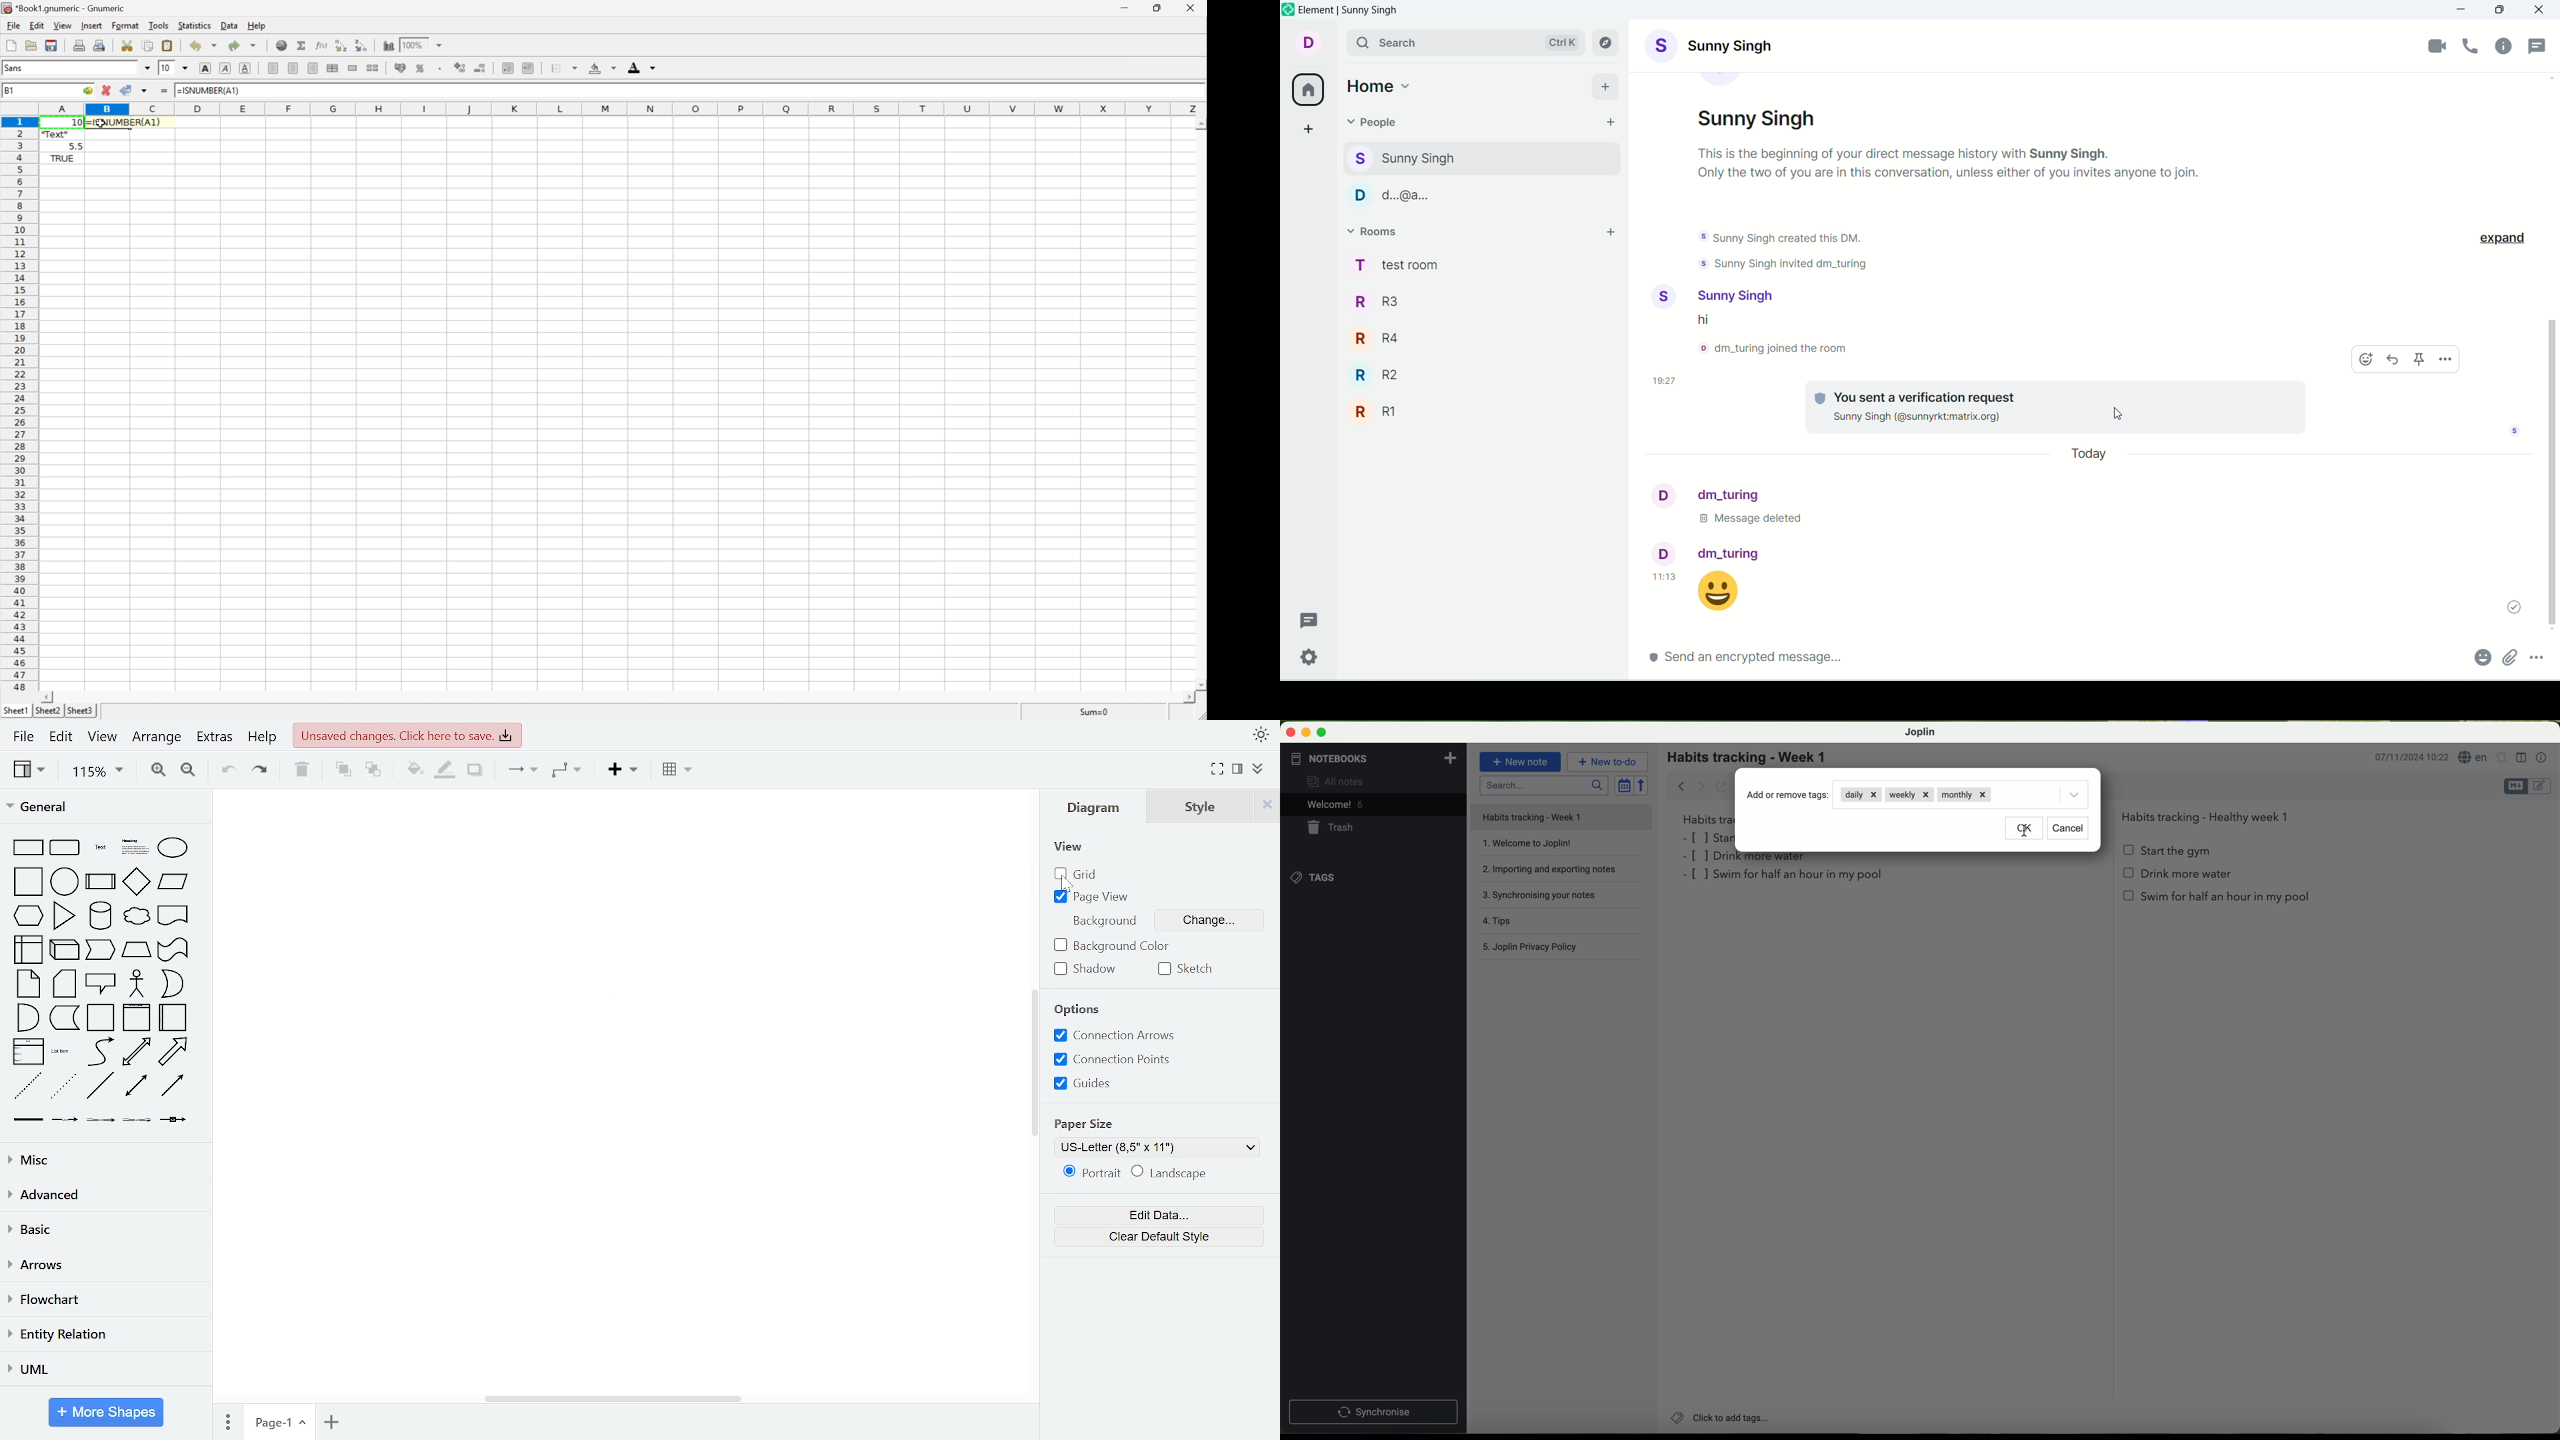 This screenshot has width=2576, height=1456. Describe the element at coordinates (63, 24) in the screenshot. I see `View` at that location.